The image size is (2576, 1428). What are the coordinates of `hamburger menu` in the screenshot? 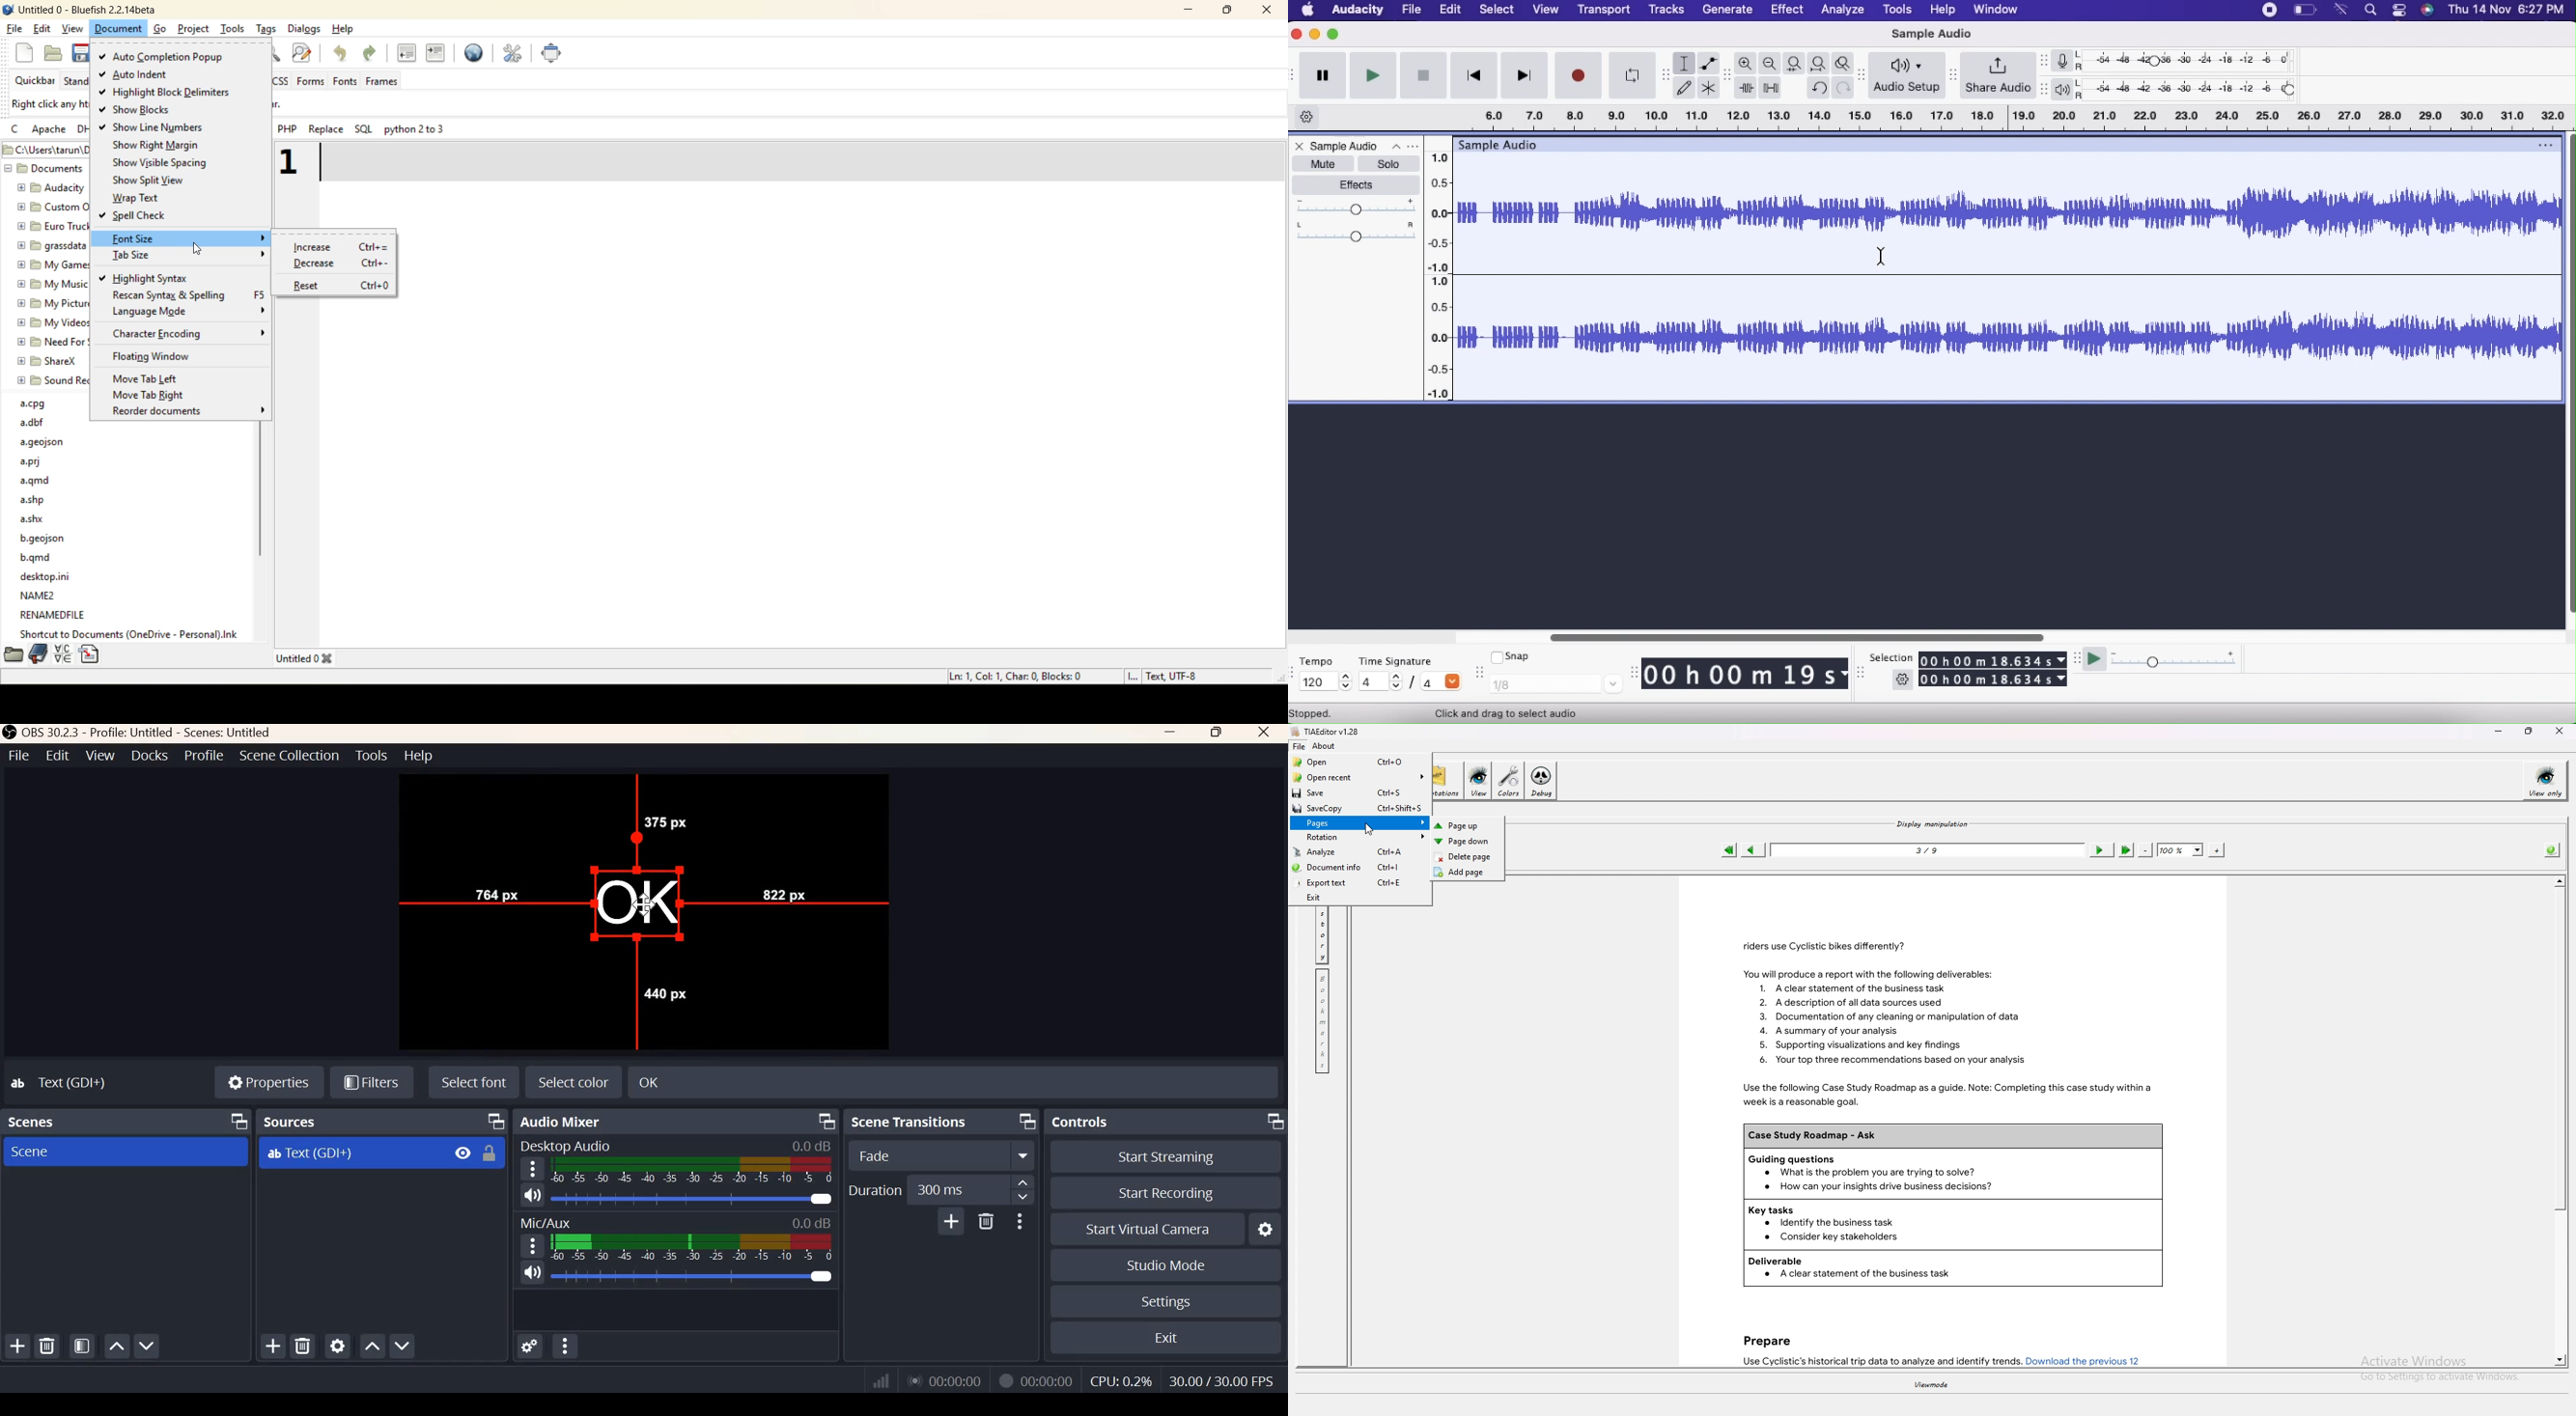 It's located at (531, 1246).